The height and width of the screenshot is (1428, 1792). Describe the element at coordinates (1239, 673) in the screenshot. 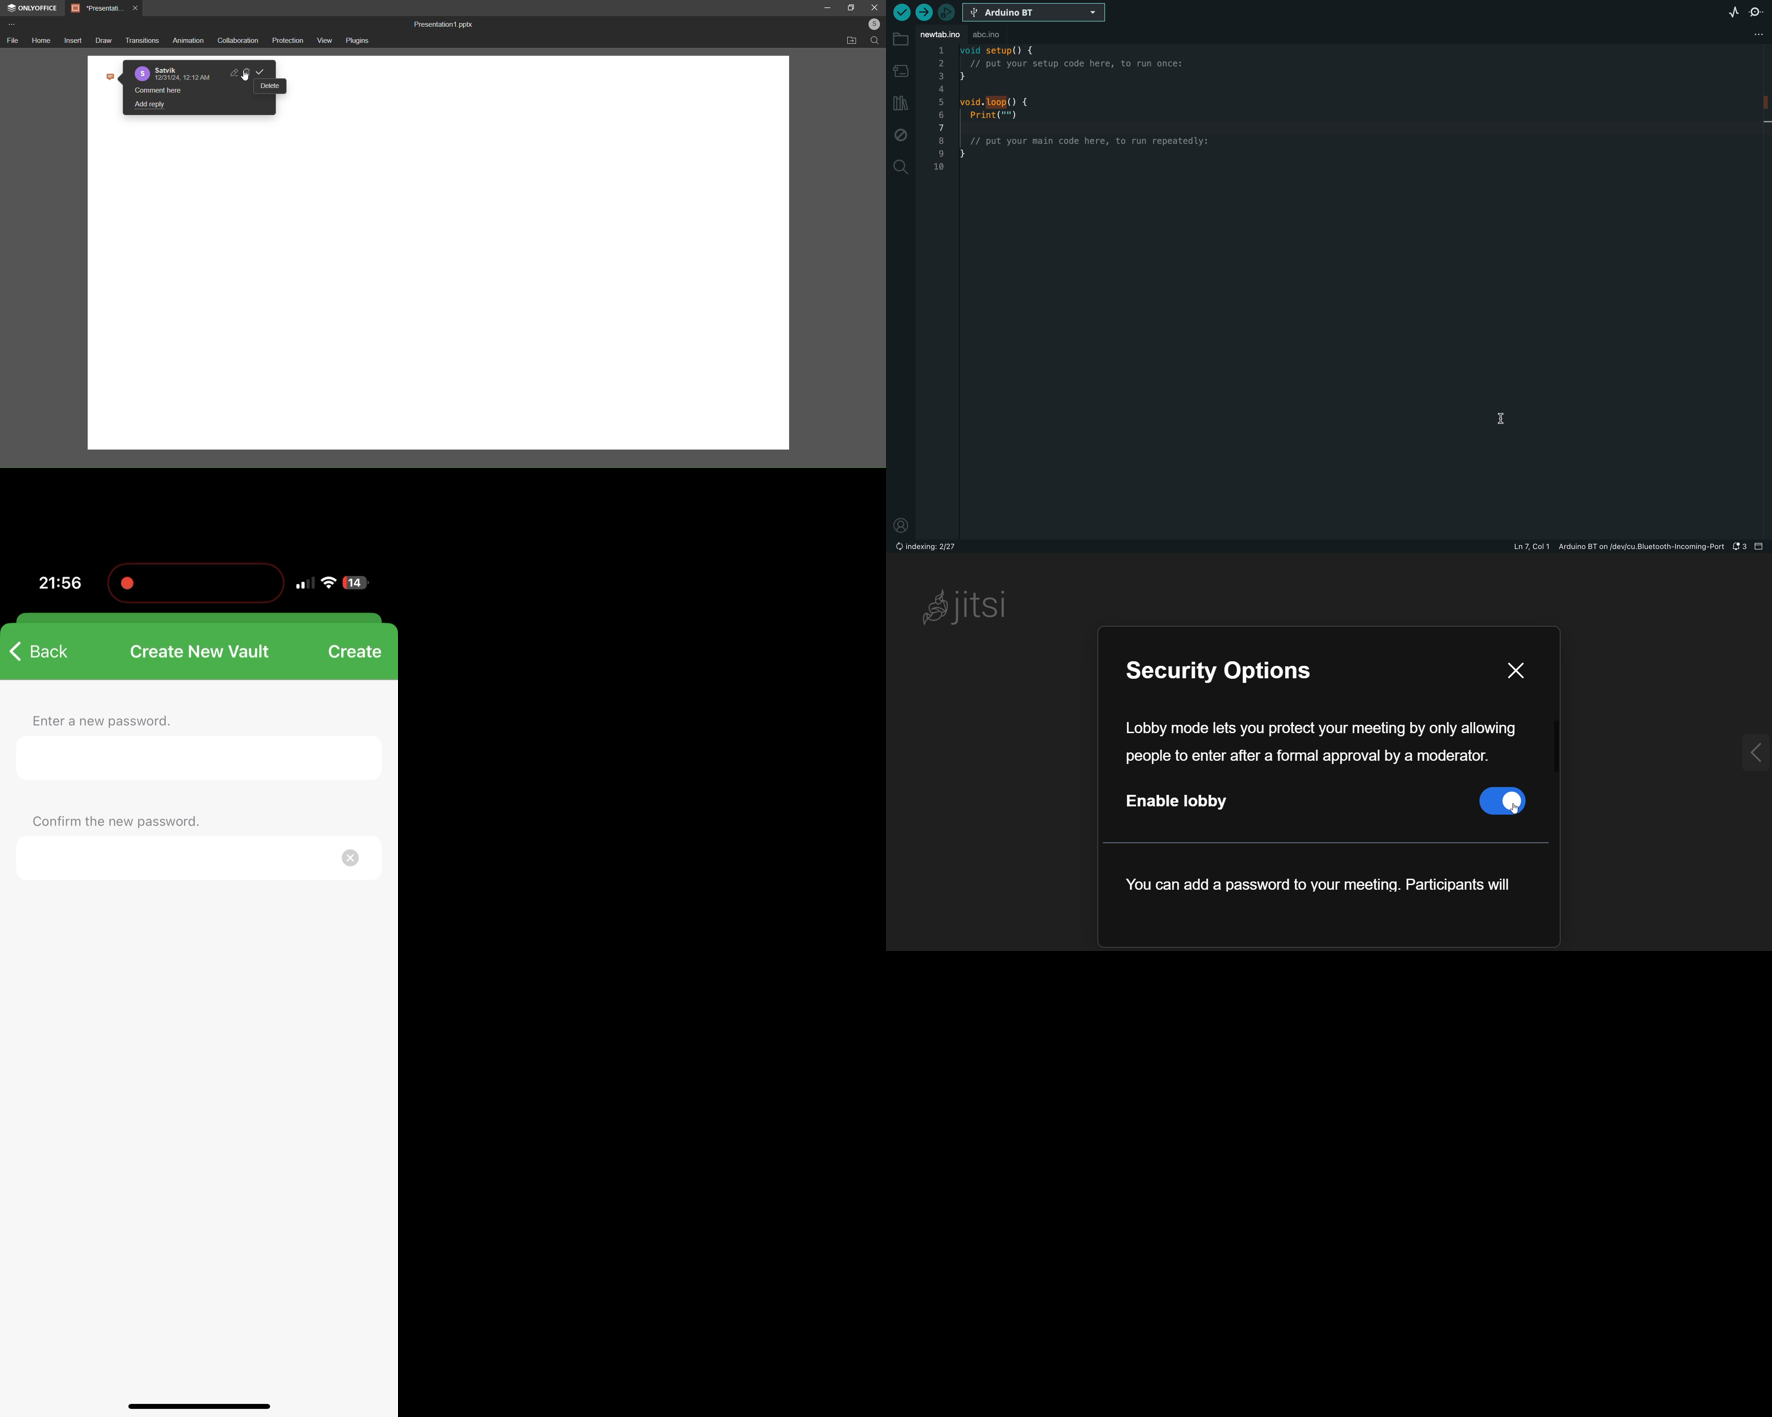

I see `Security options` at that location.